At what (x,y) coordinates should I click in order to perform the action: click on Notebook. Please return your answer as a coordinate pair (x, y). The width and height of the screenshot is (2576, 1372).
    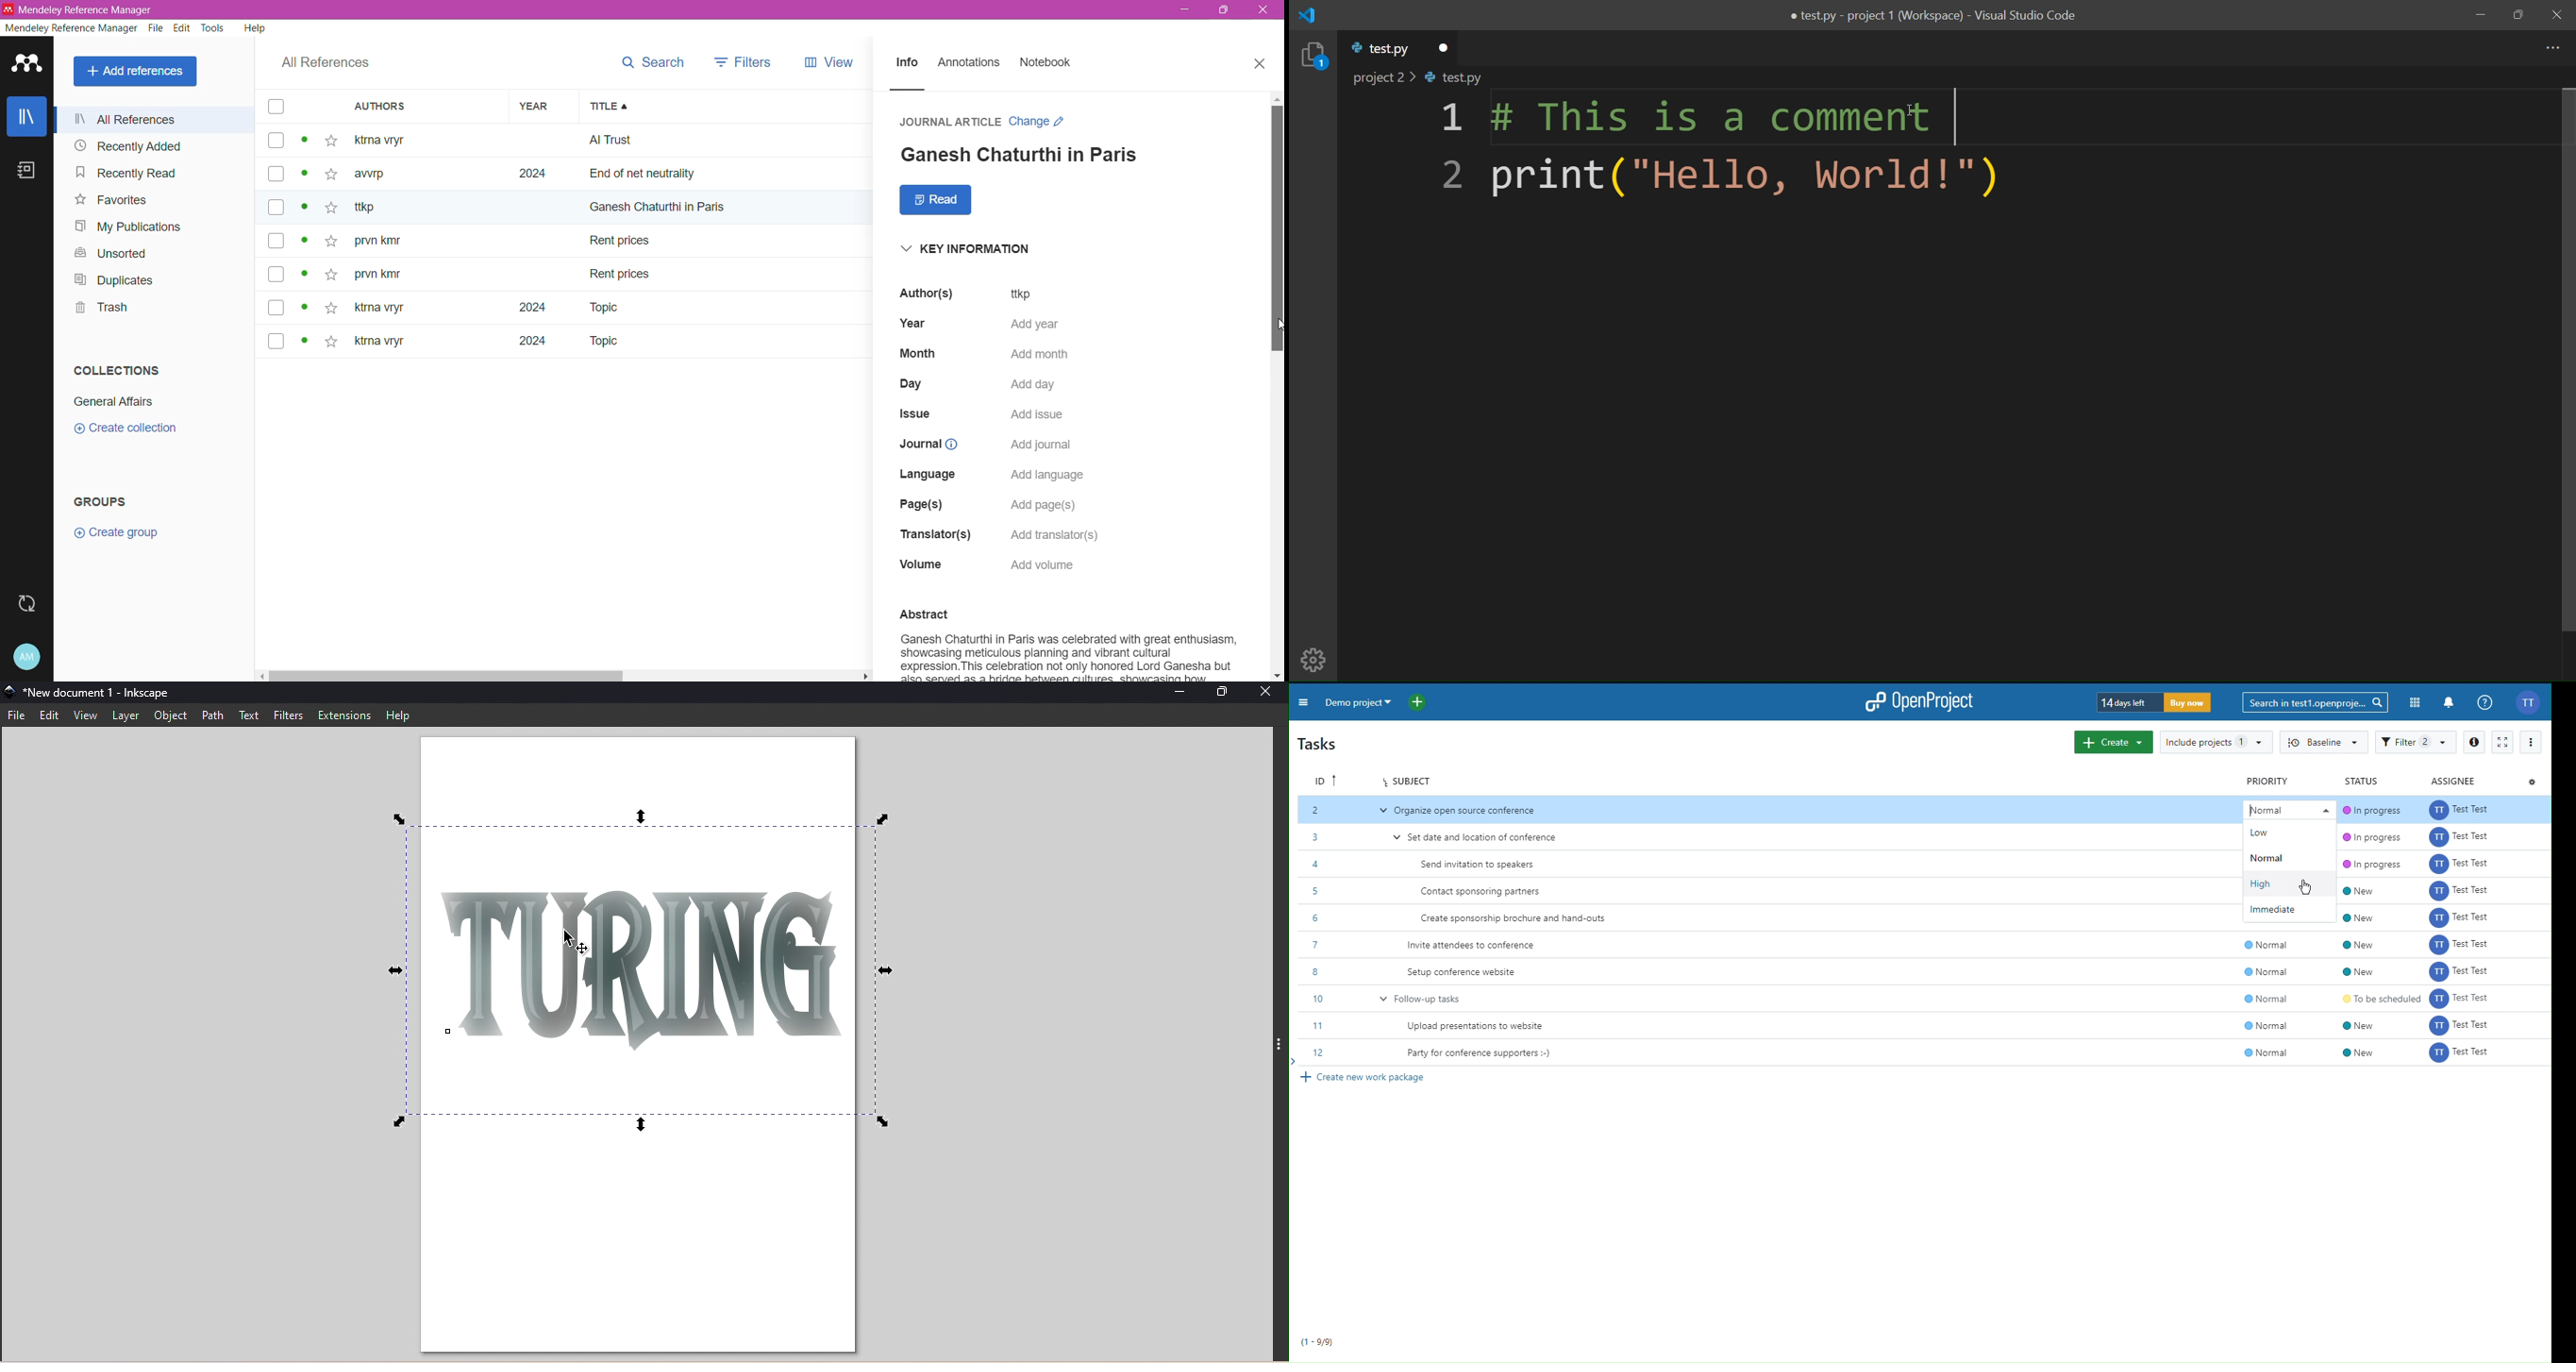
    Looking at the image, I should click on (1051, 64).